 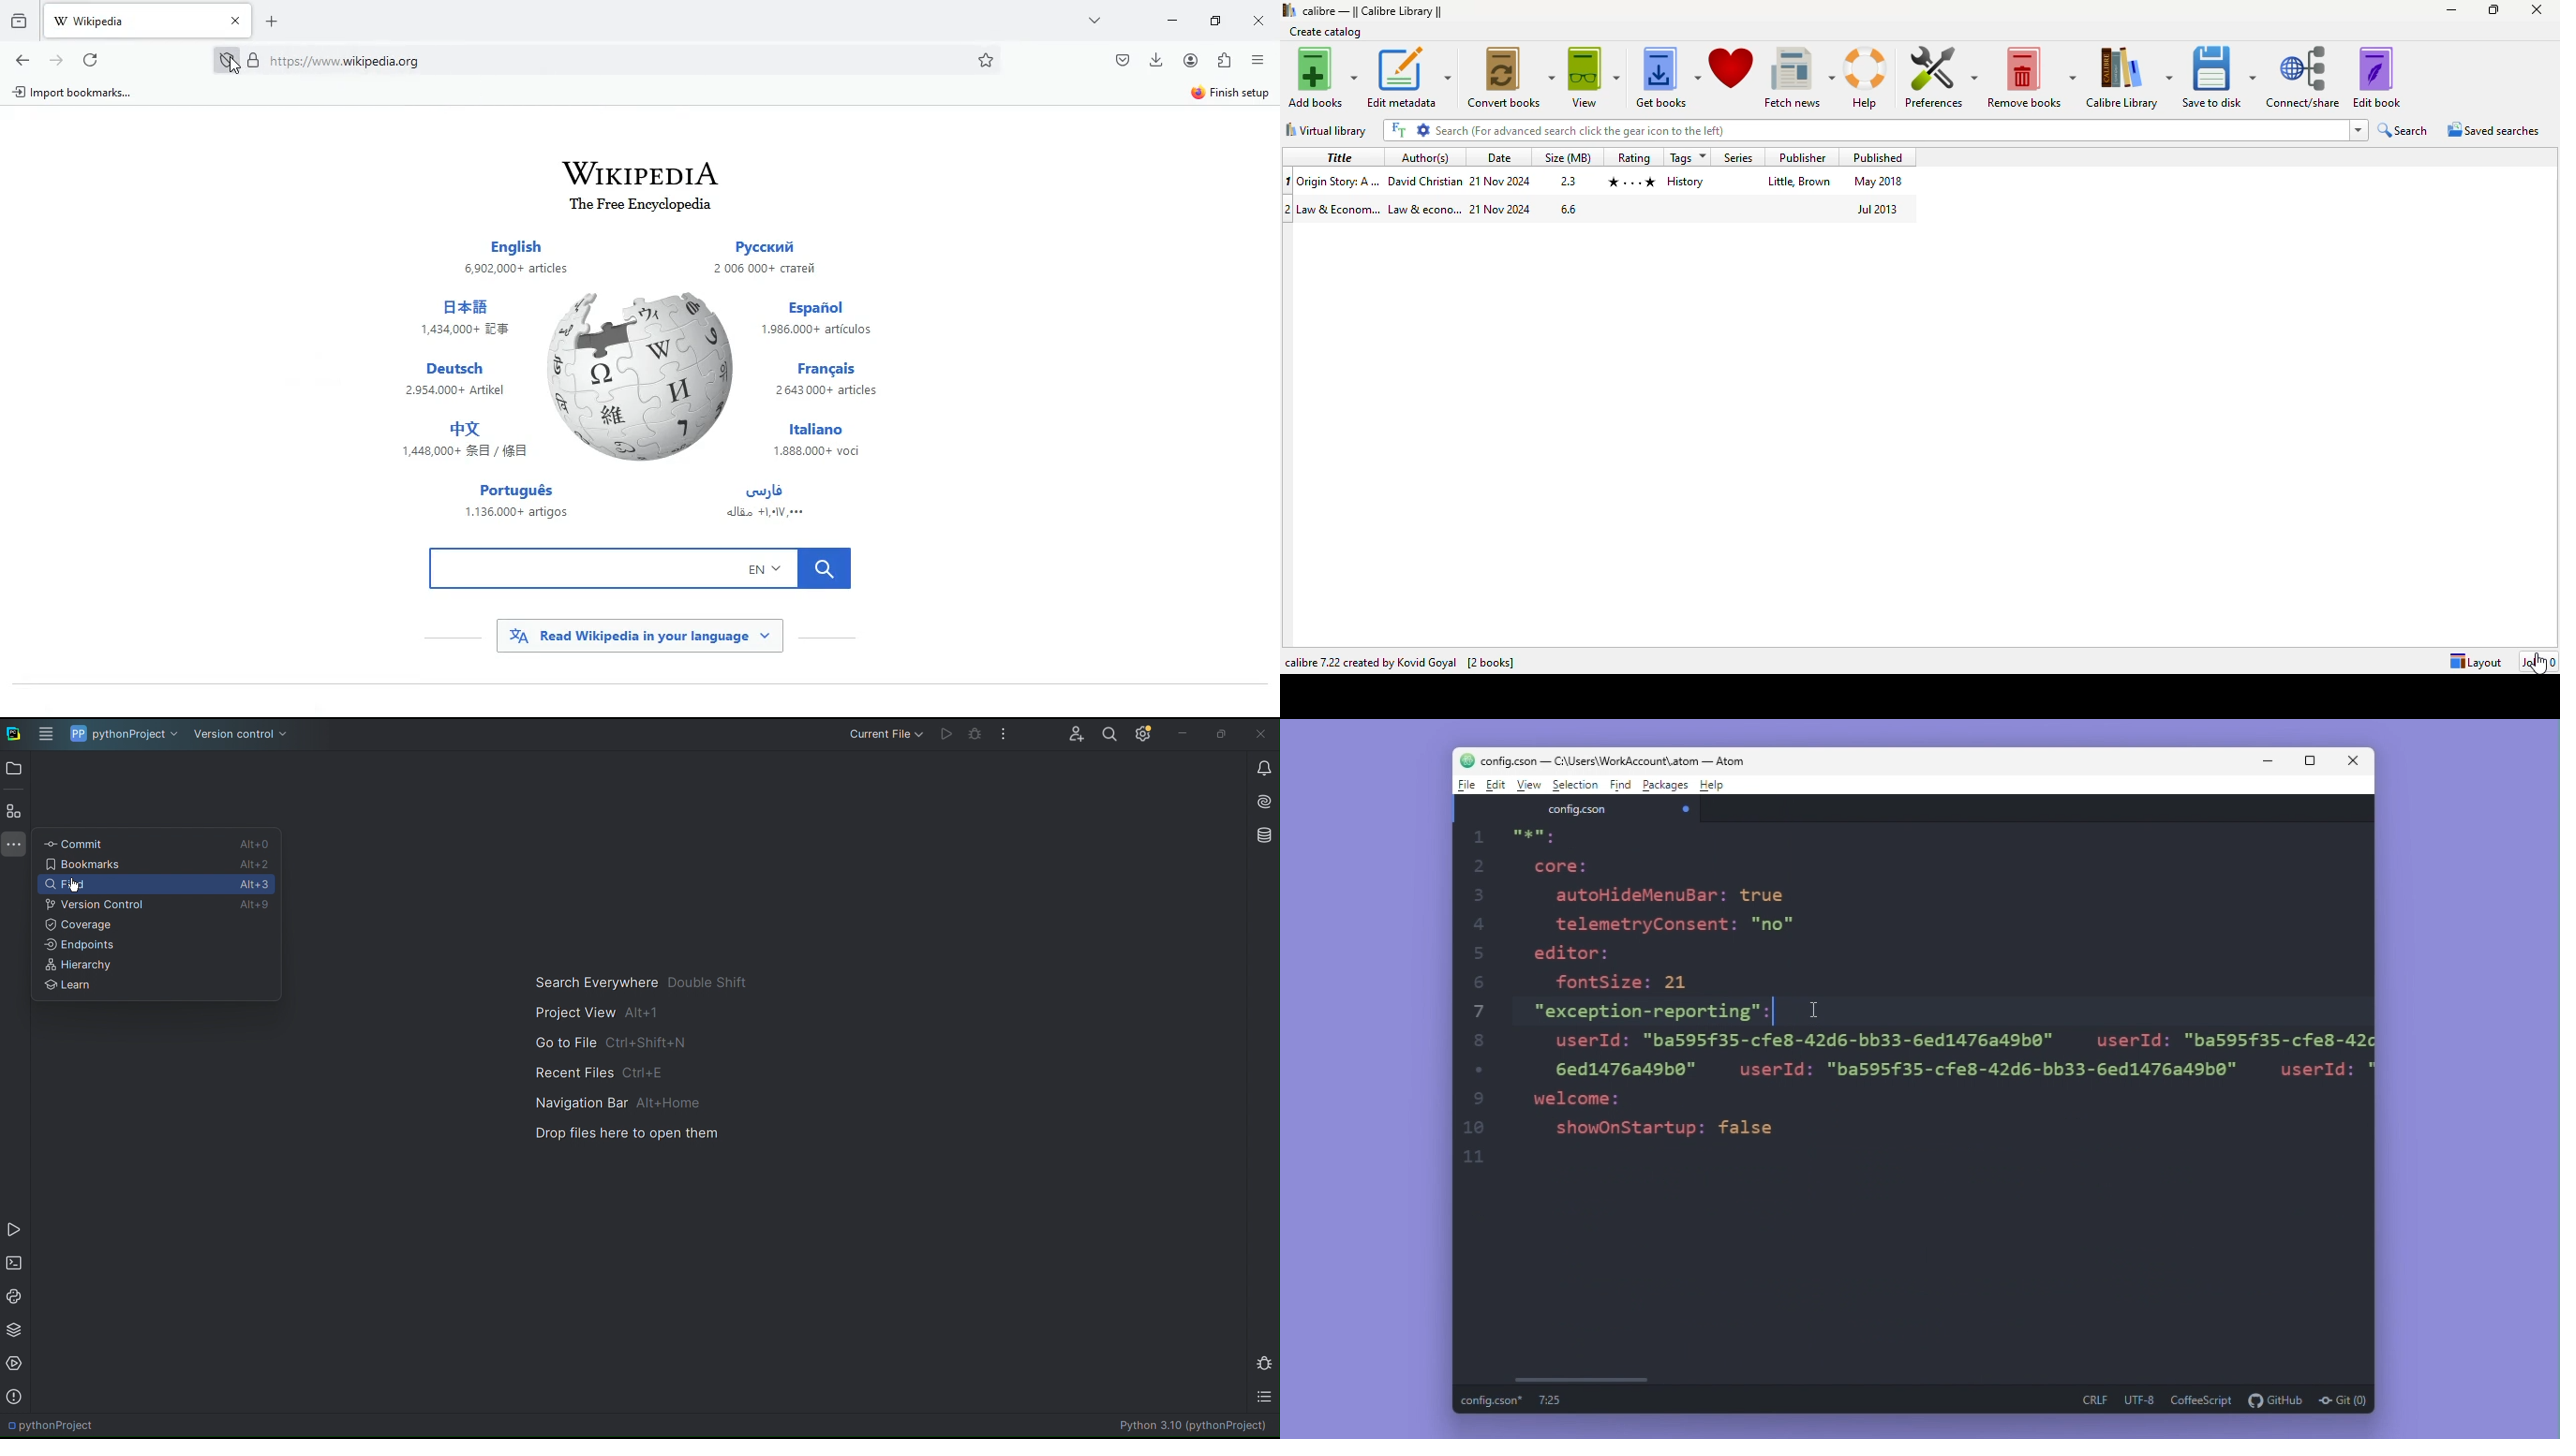 What do you see at coordinates (1261, 1397) in the screenshot?
I see `TODO` at bounding box center [1261, 1397].